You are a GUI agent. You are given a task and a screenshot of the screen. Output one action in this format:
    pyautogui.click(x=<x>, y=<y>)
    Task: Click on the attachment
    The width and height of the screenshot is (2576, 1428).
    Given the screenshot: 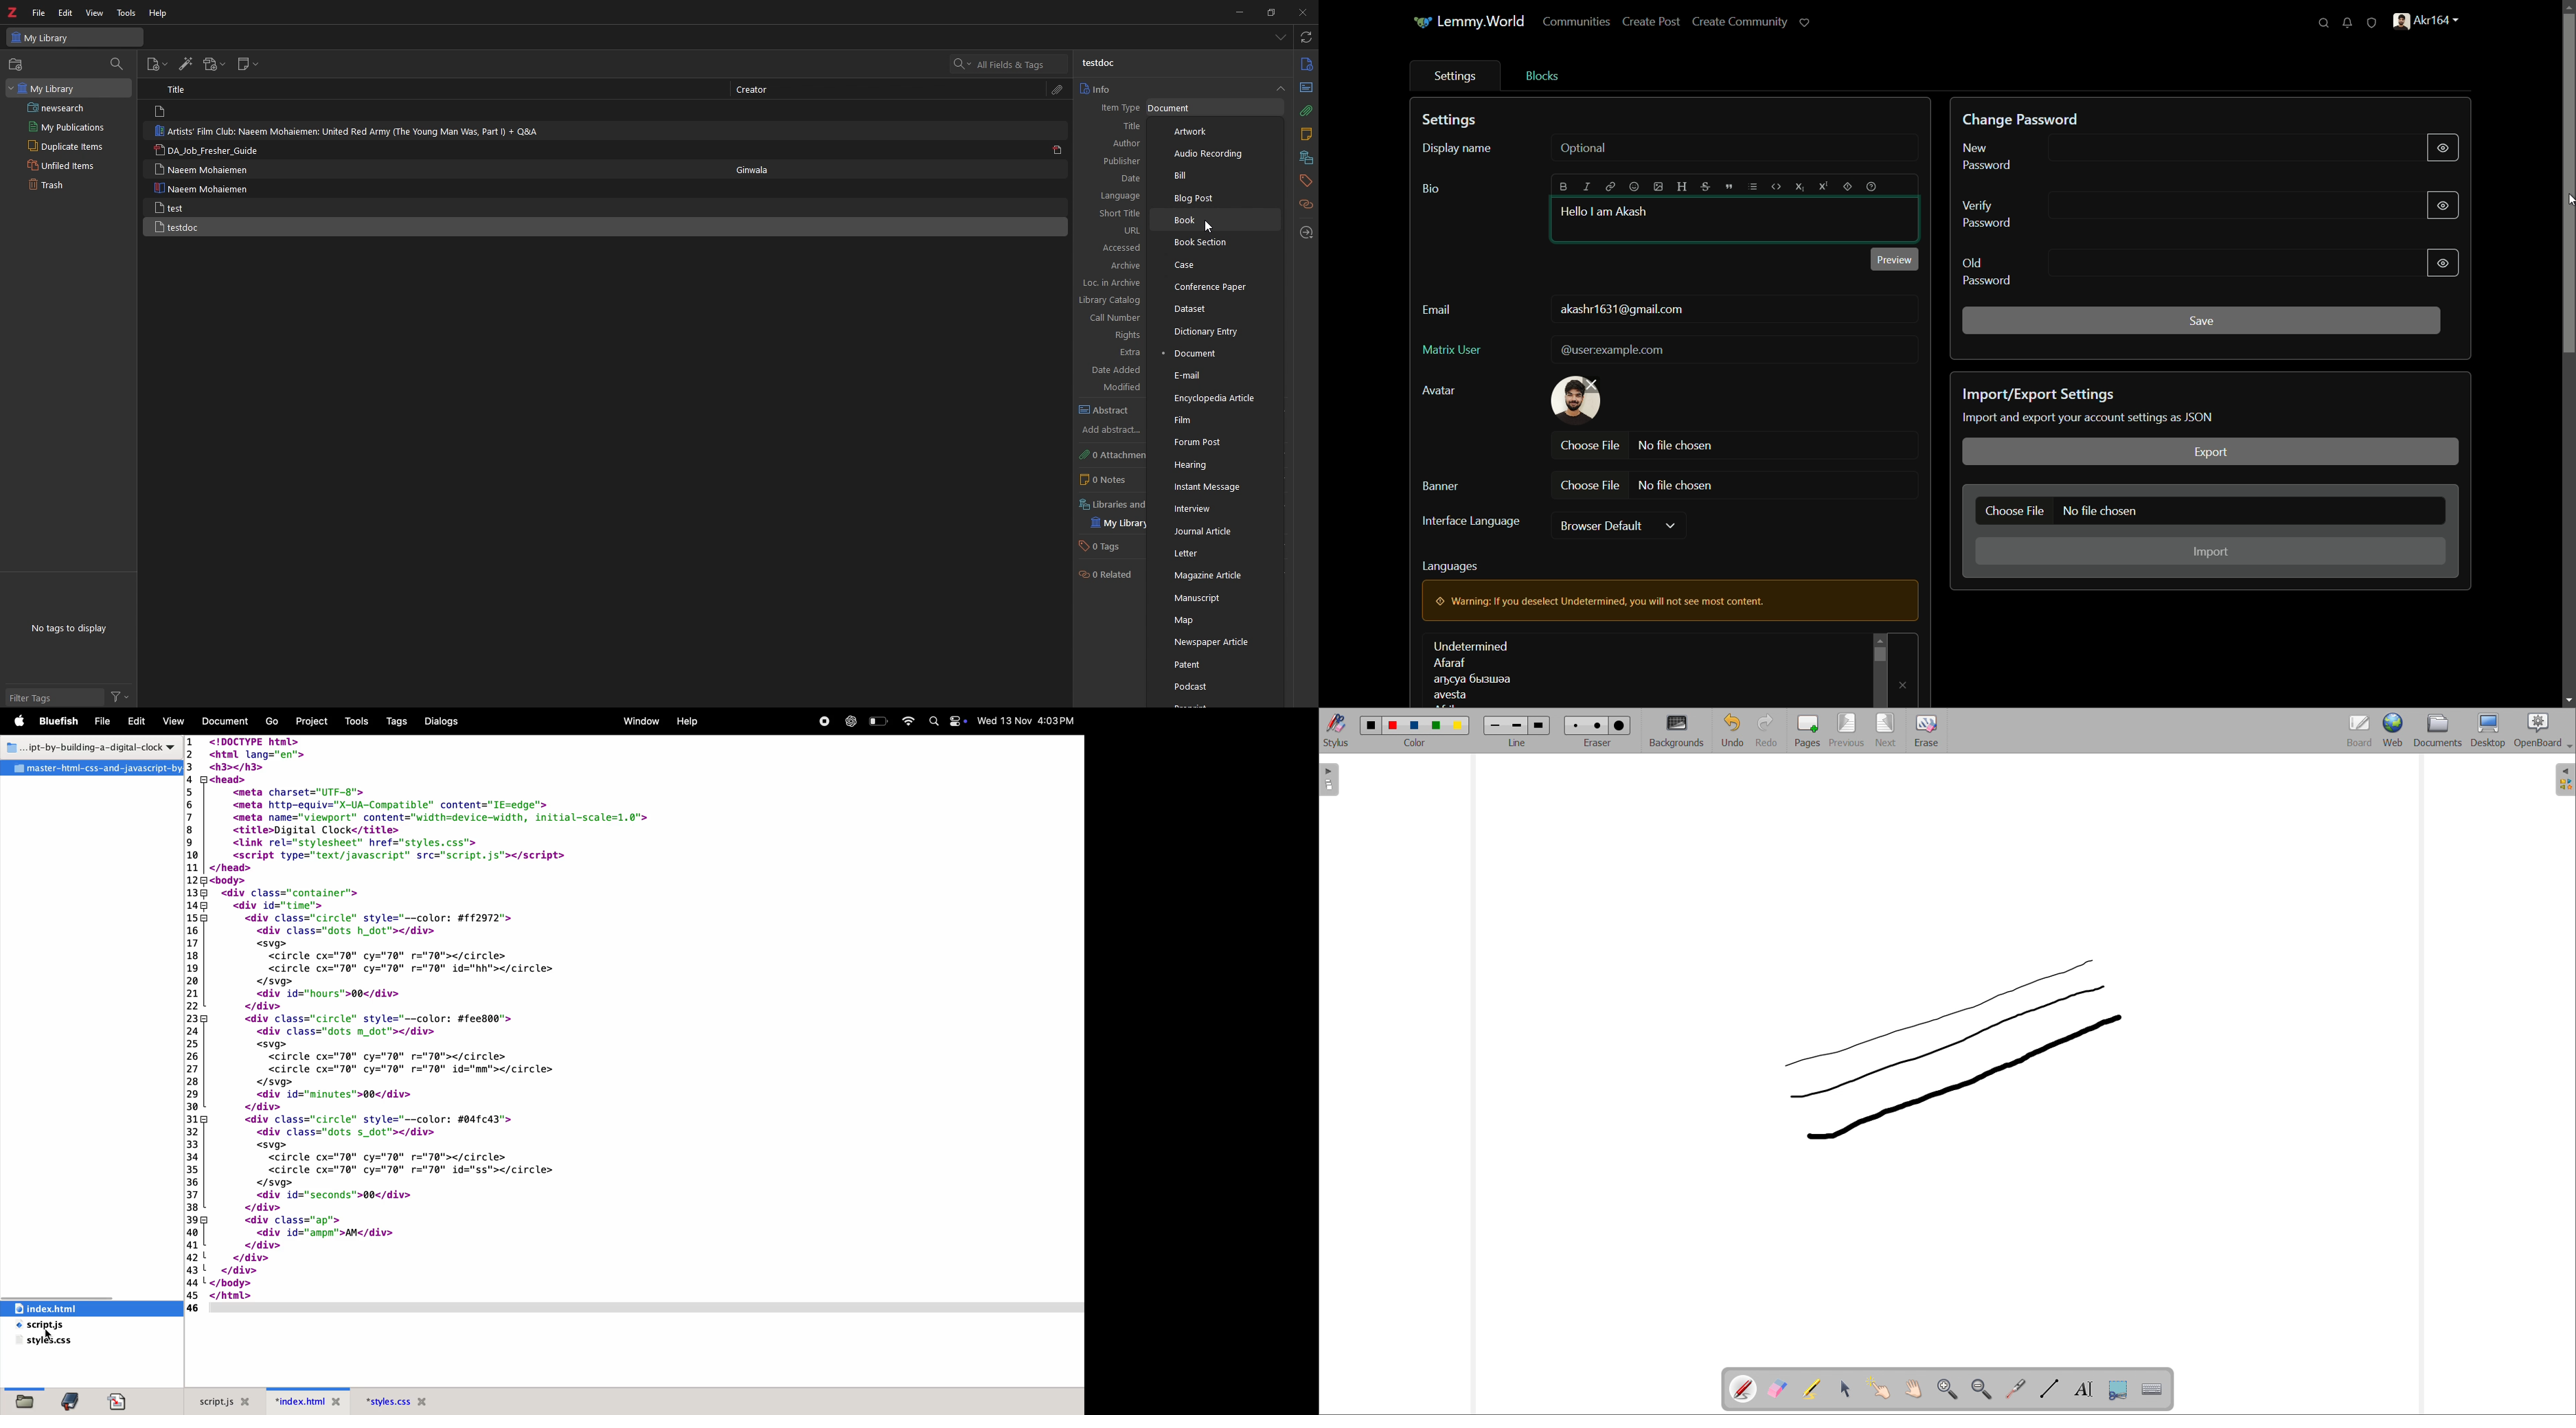 What is the action you would take?
    pyautogui.click(x=1307, y=112)
    